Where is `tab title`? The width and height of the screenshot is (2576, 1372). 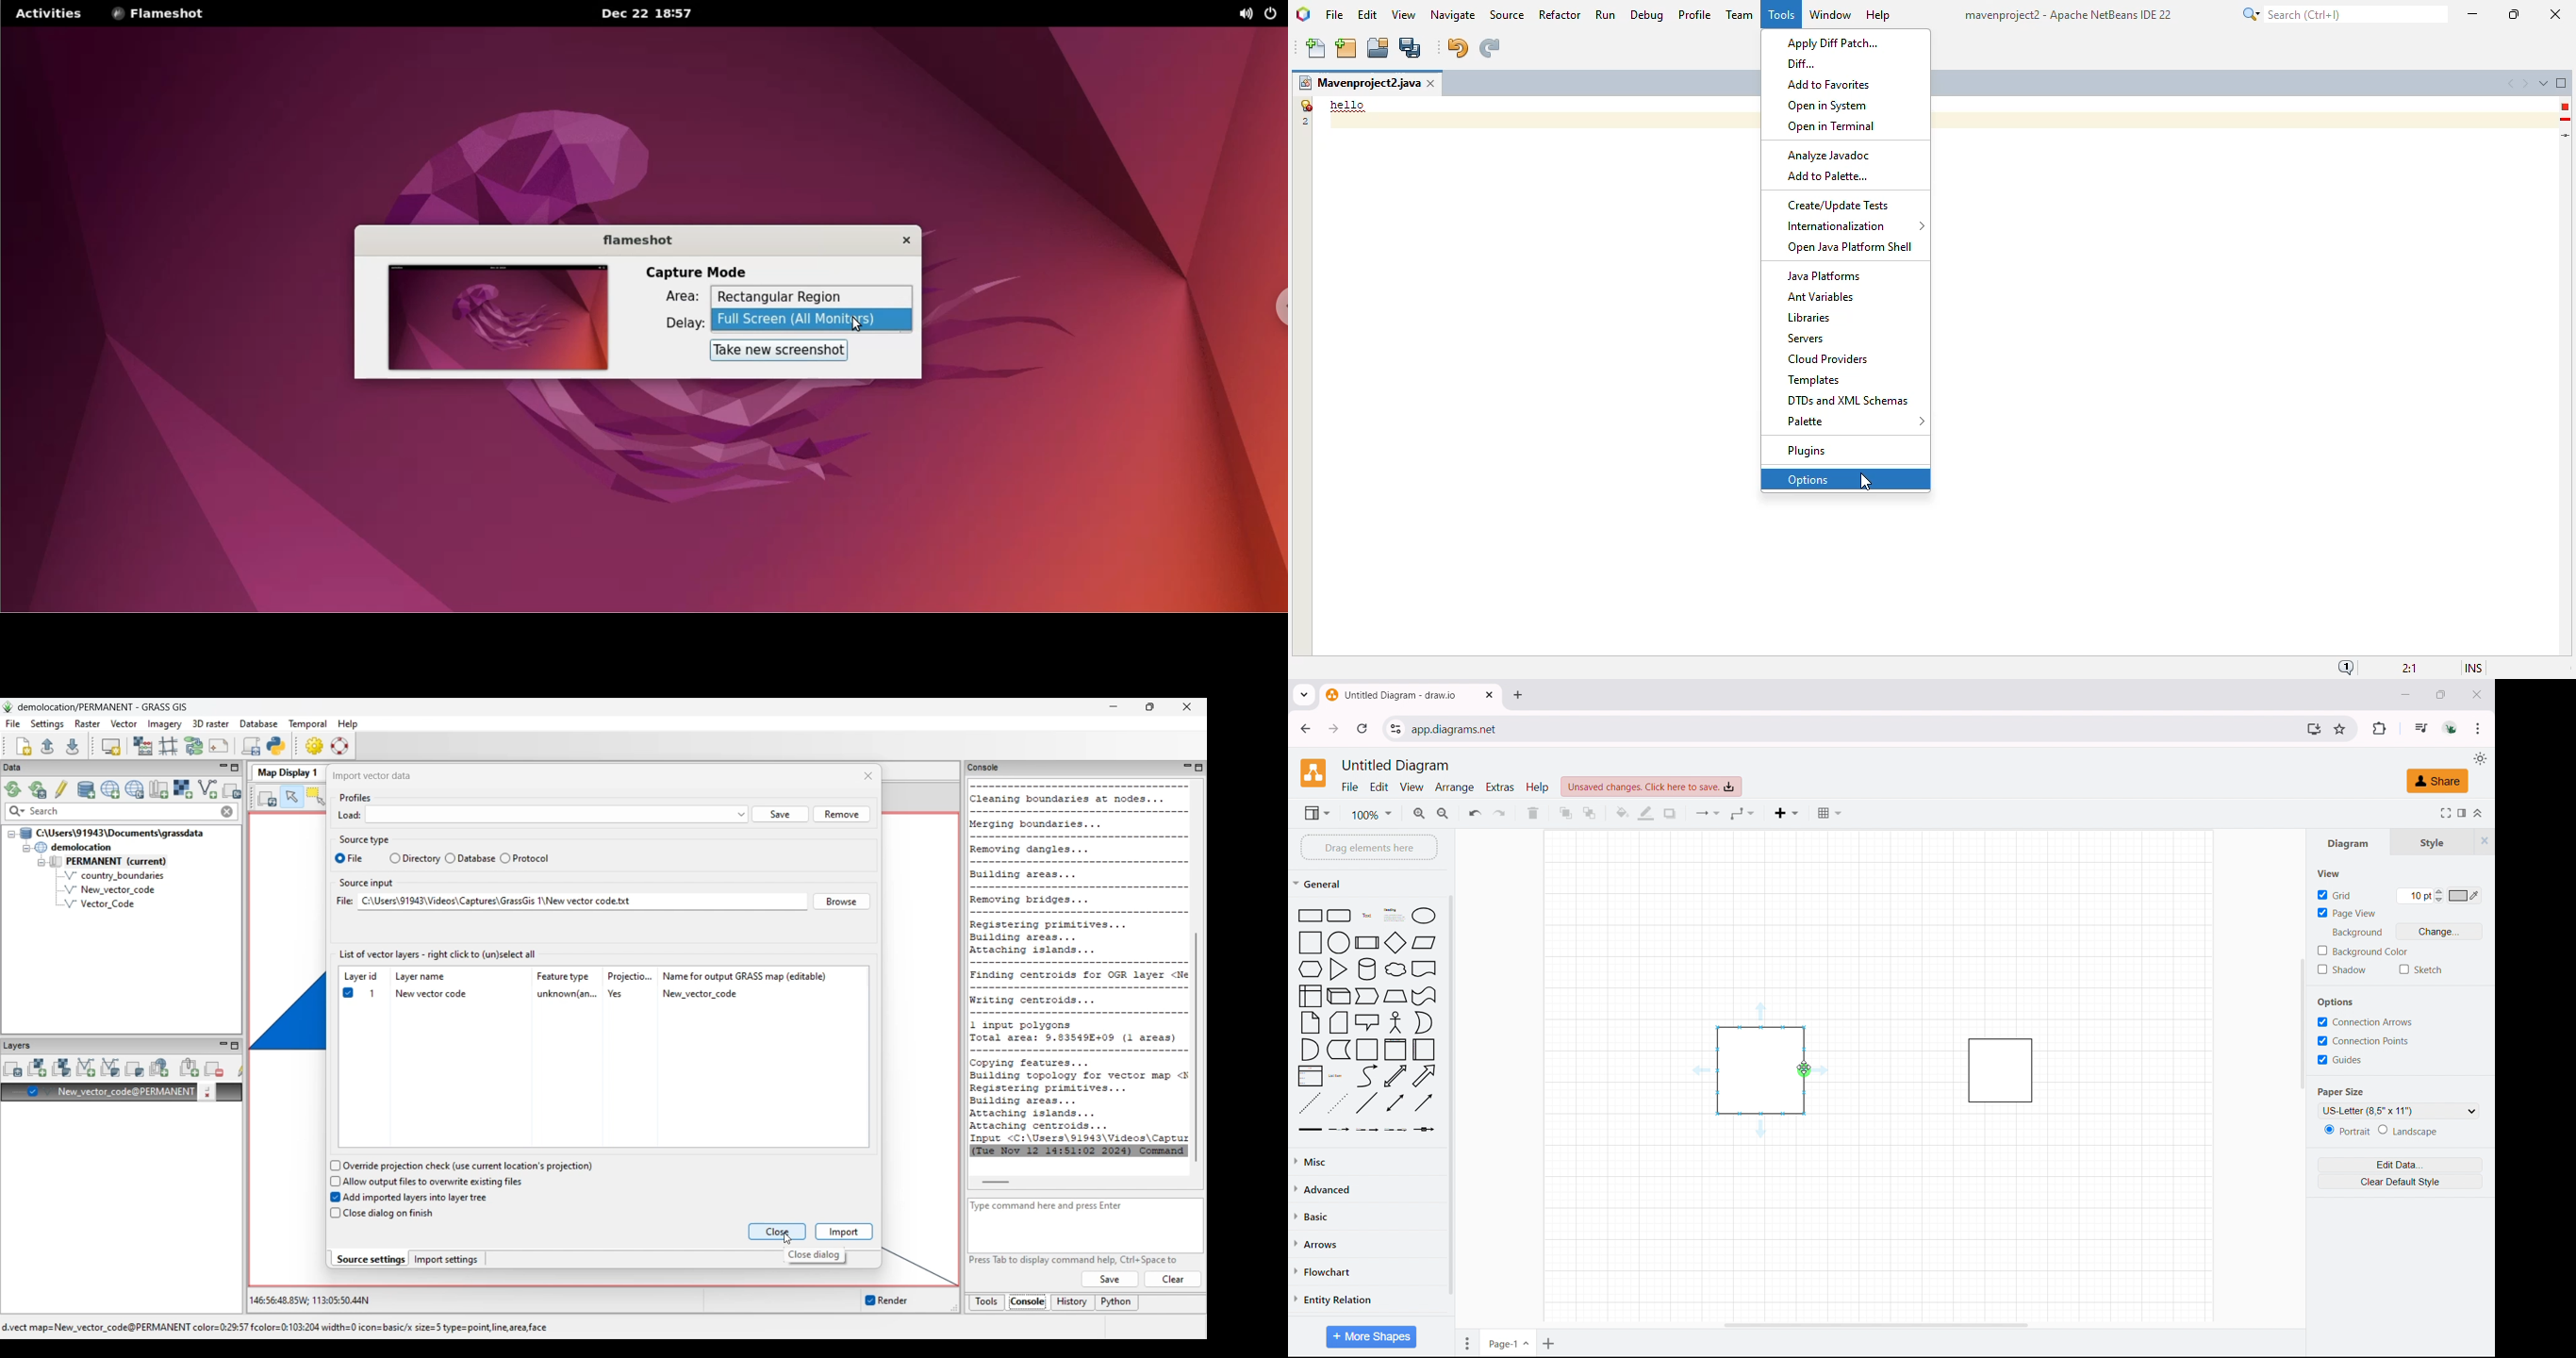
tab title is located at coordinates (1392, 695).